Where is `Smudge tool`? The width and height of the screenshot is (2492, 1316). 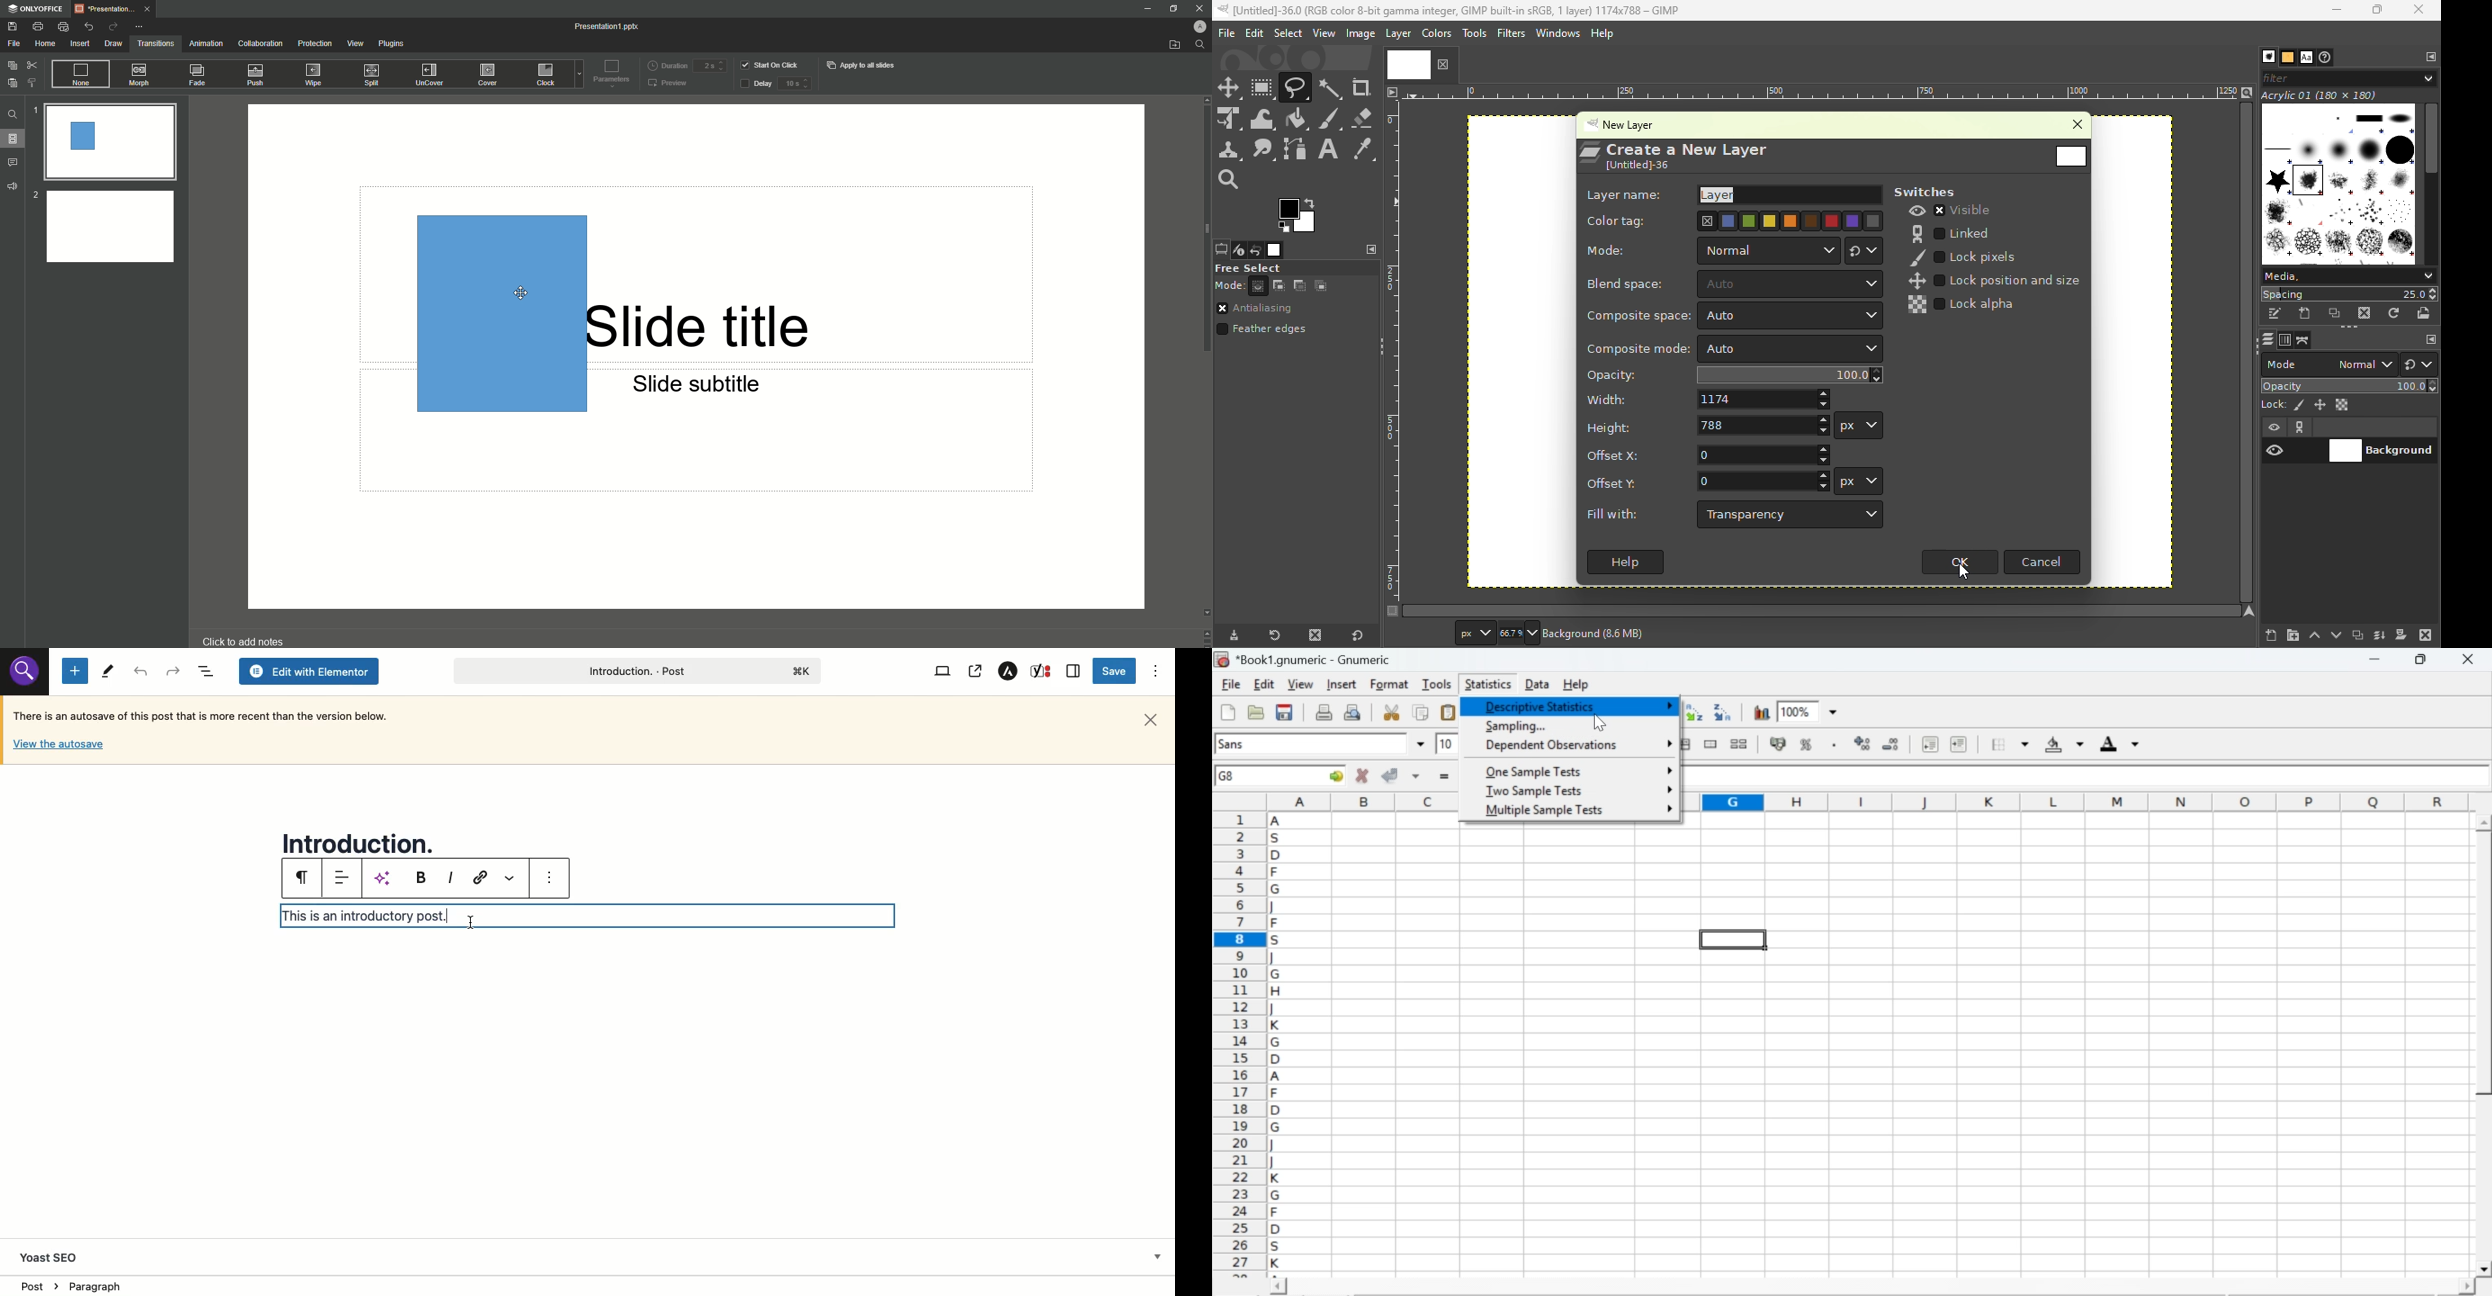
Smudge tool is located at coordinates (1266, 149).